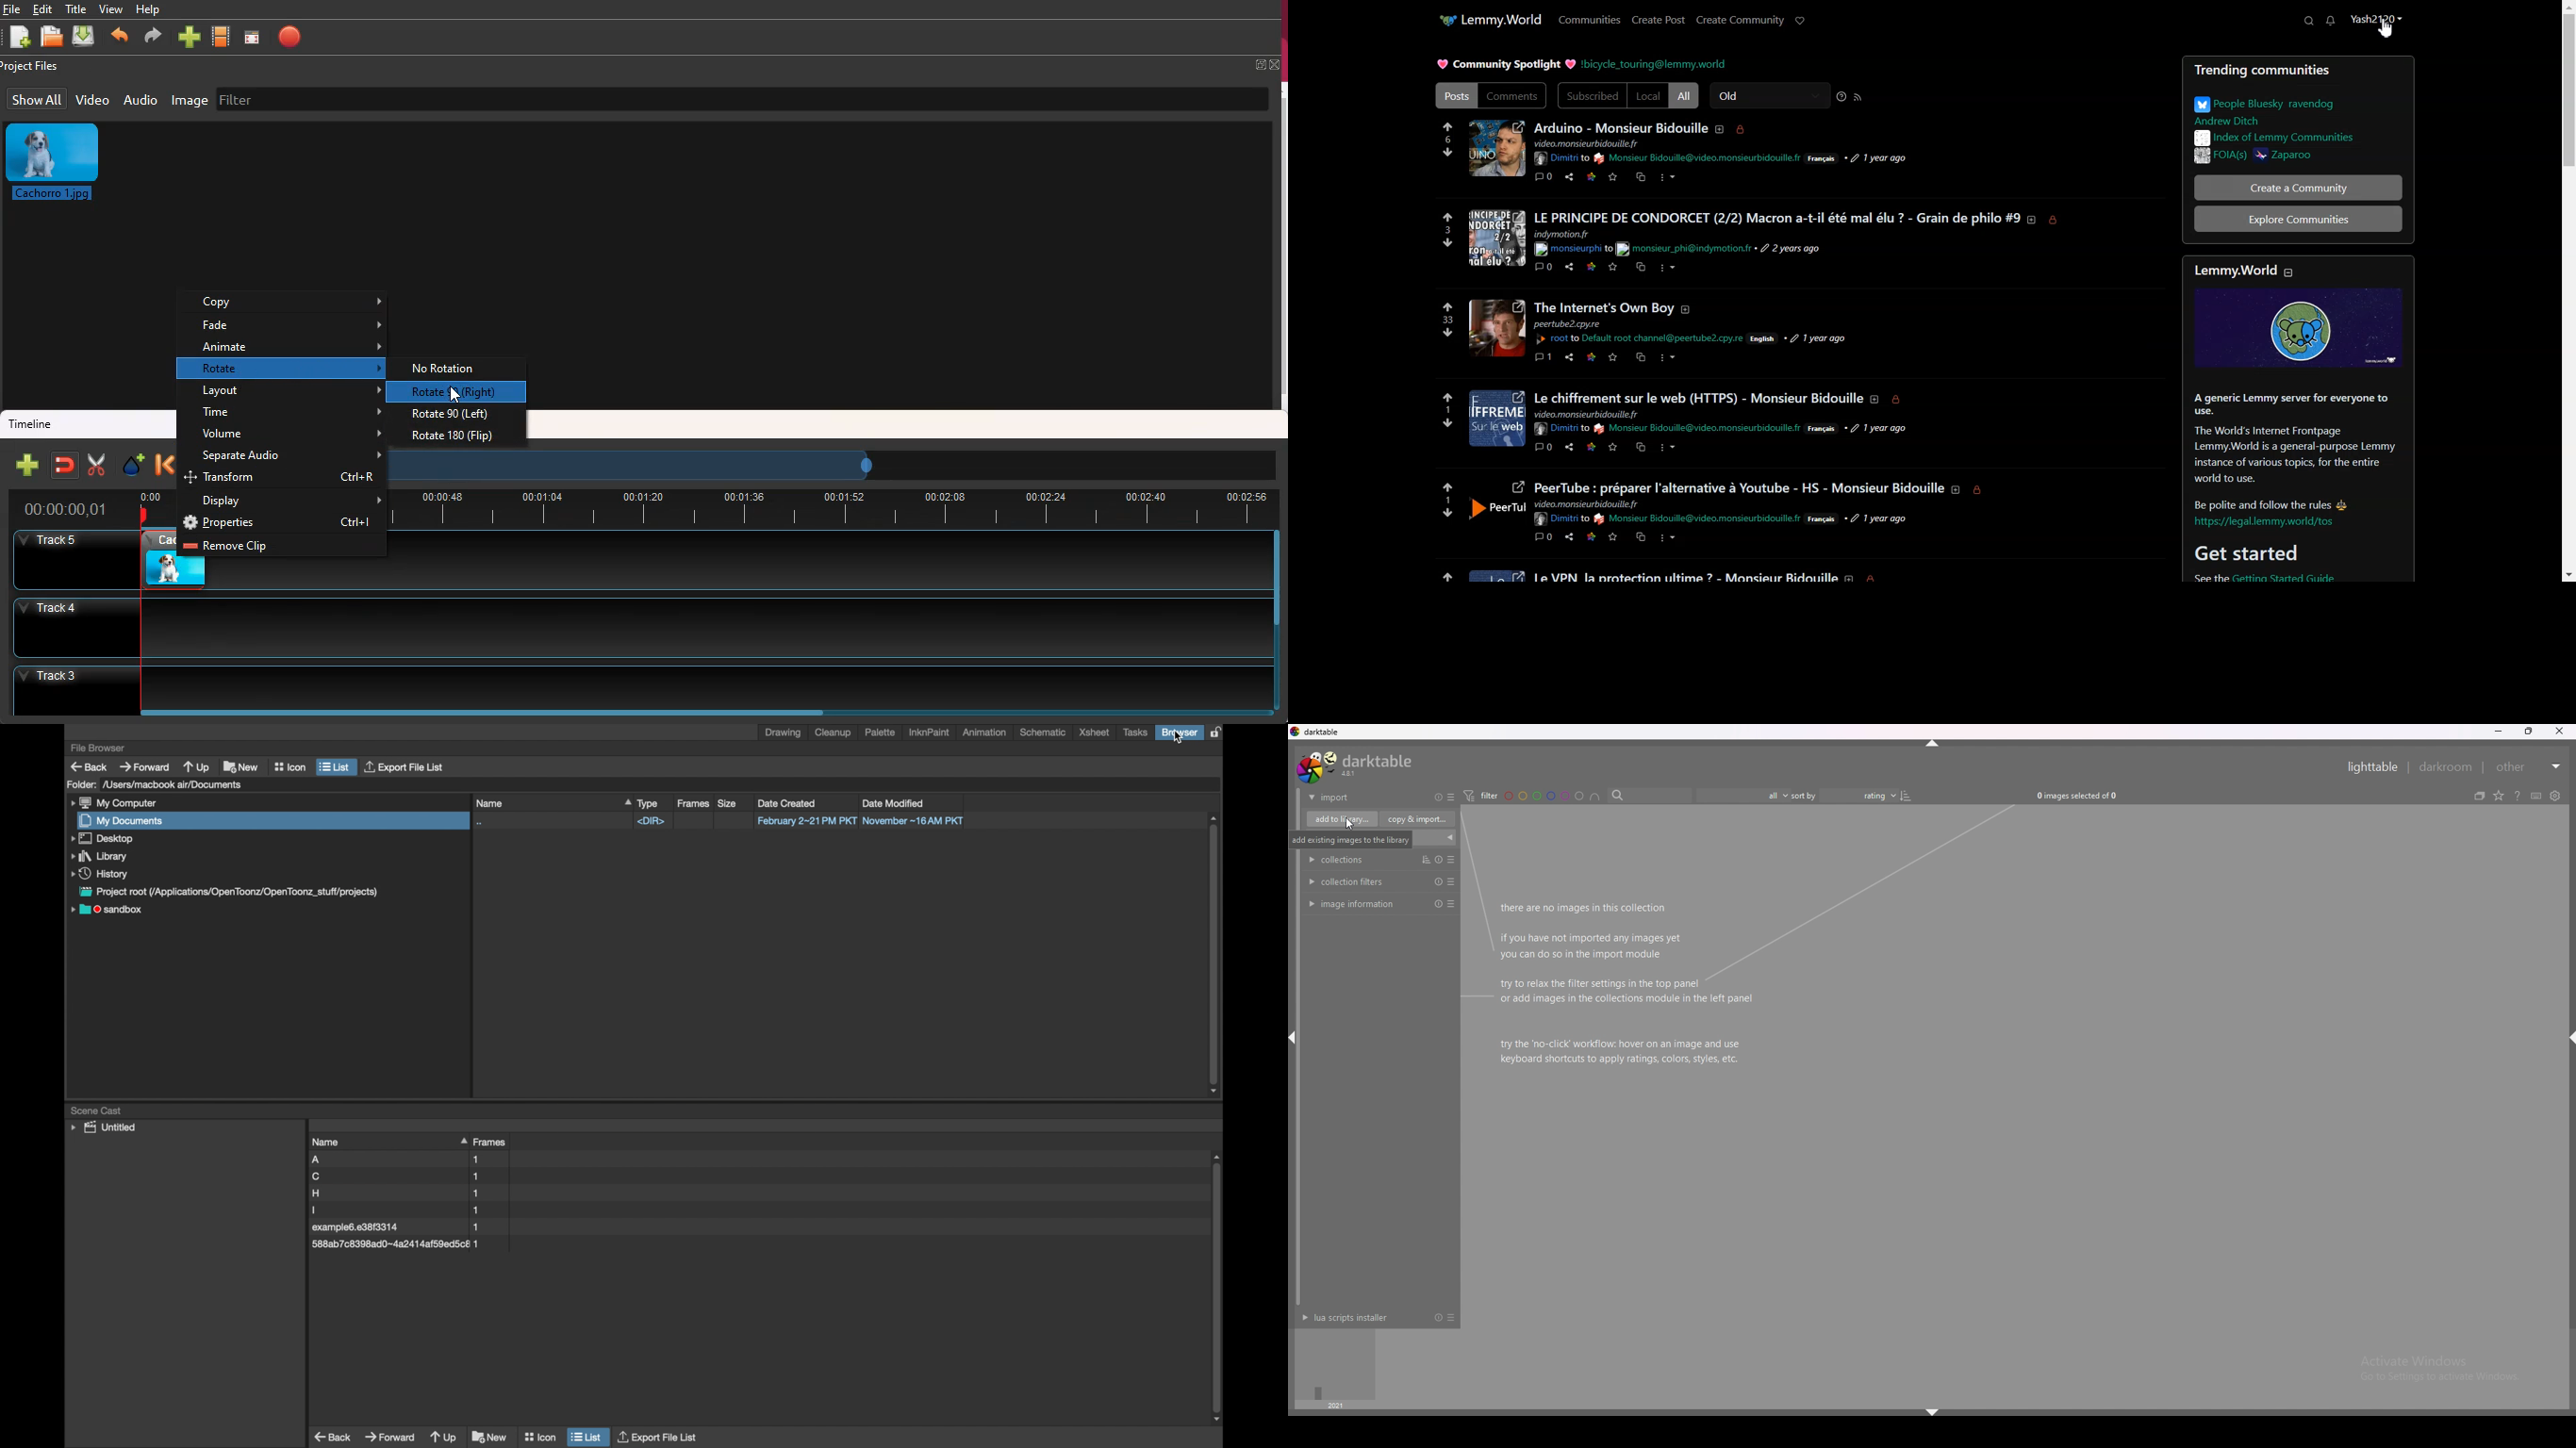 The width and height of the screenshot is (2576, 1456). Describe the element at coordinates (108, 911) in the screenshot. I see `sandbox` at that location.